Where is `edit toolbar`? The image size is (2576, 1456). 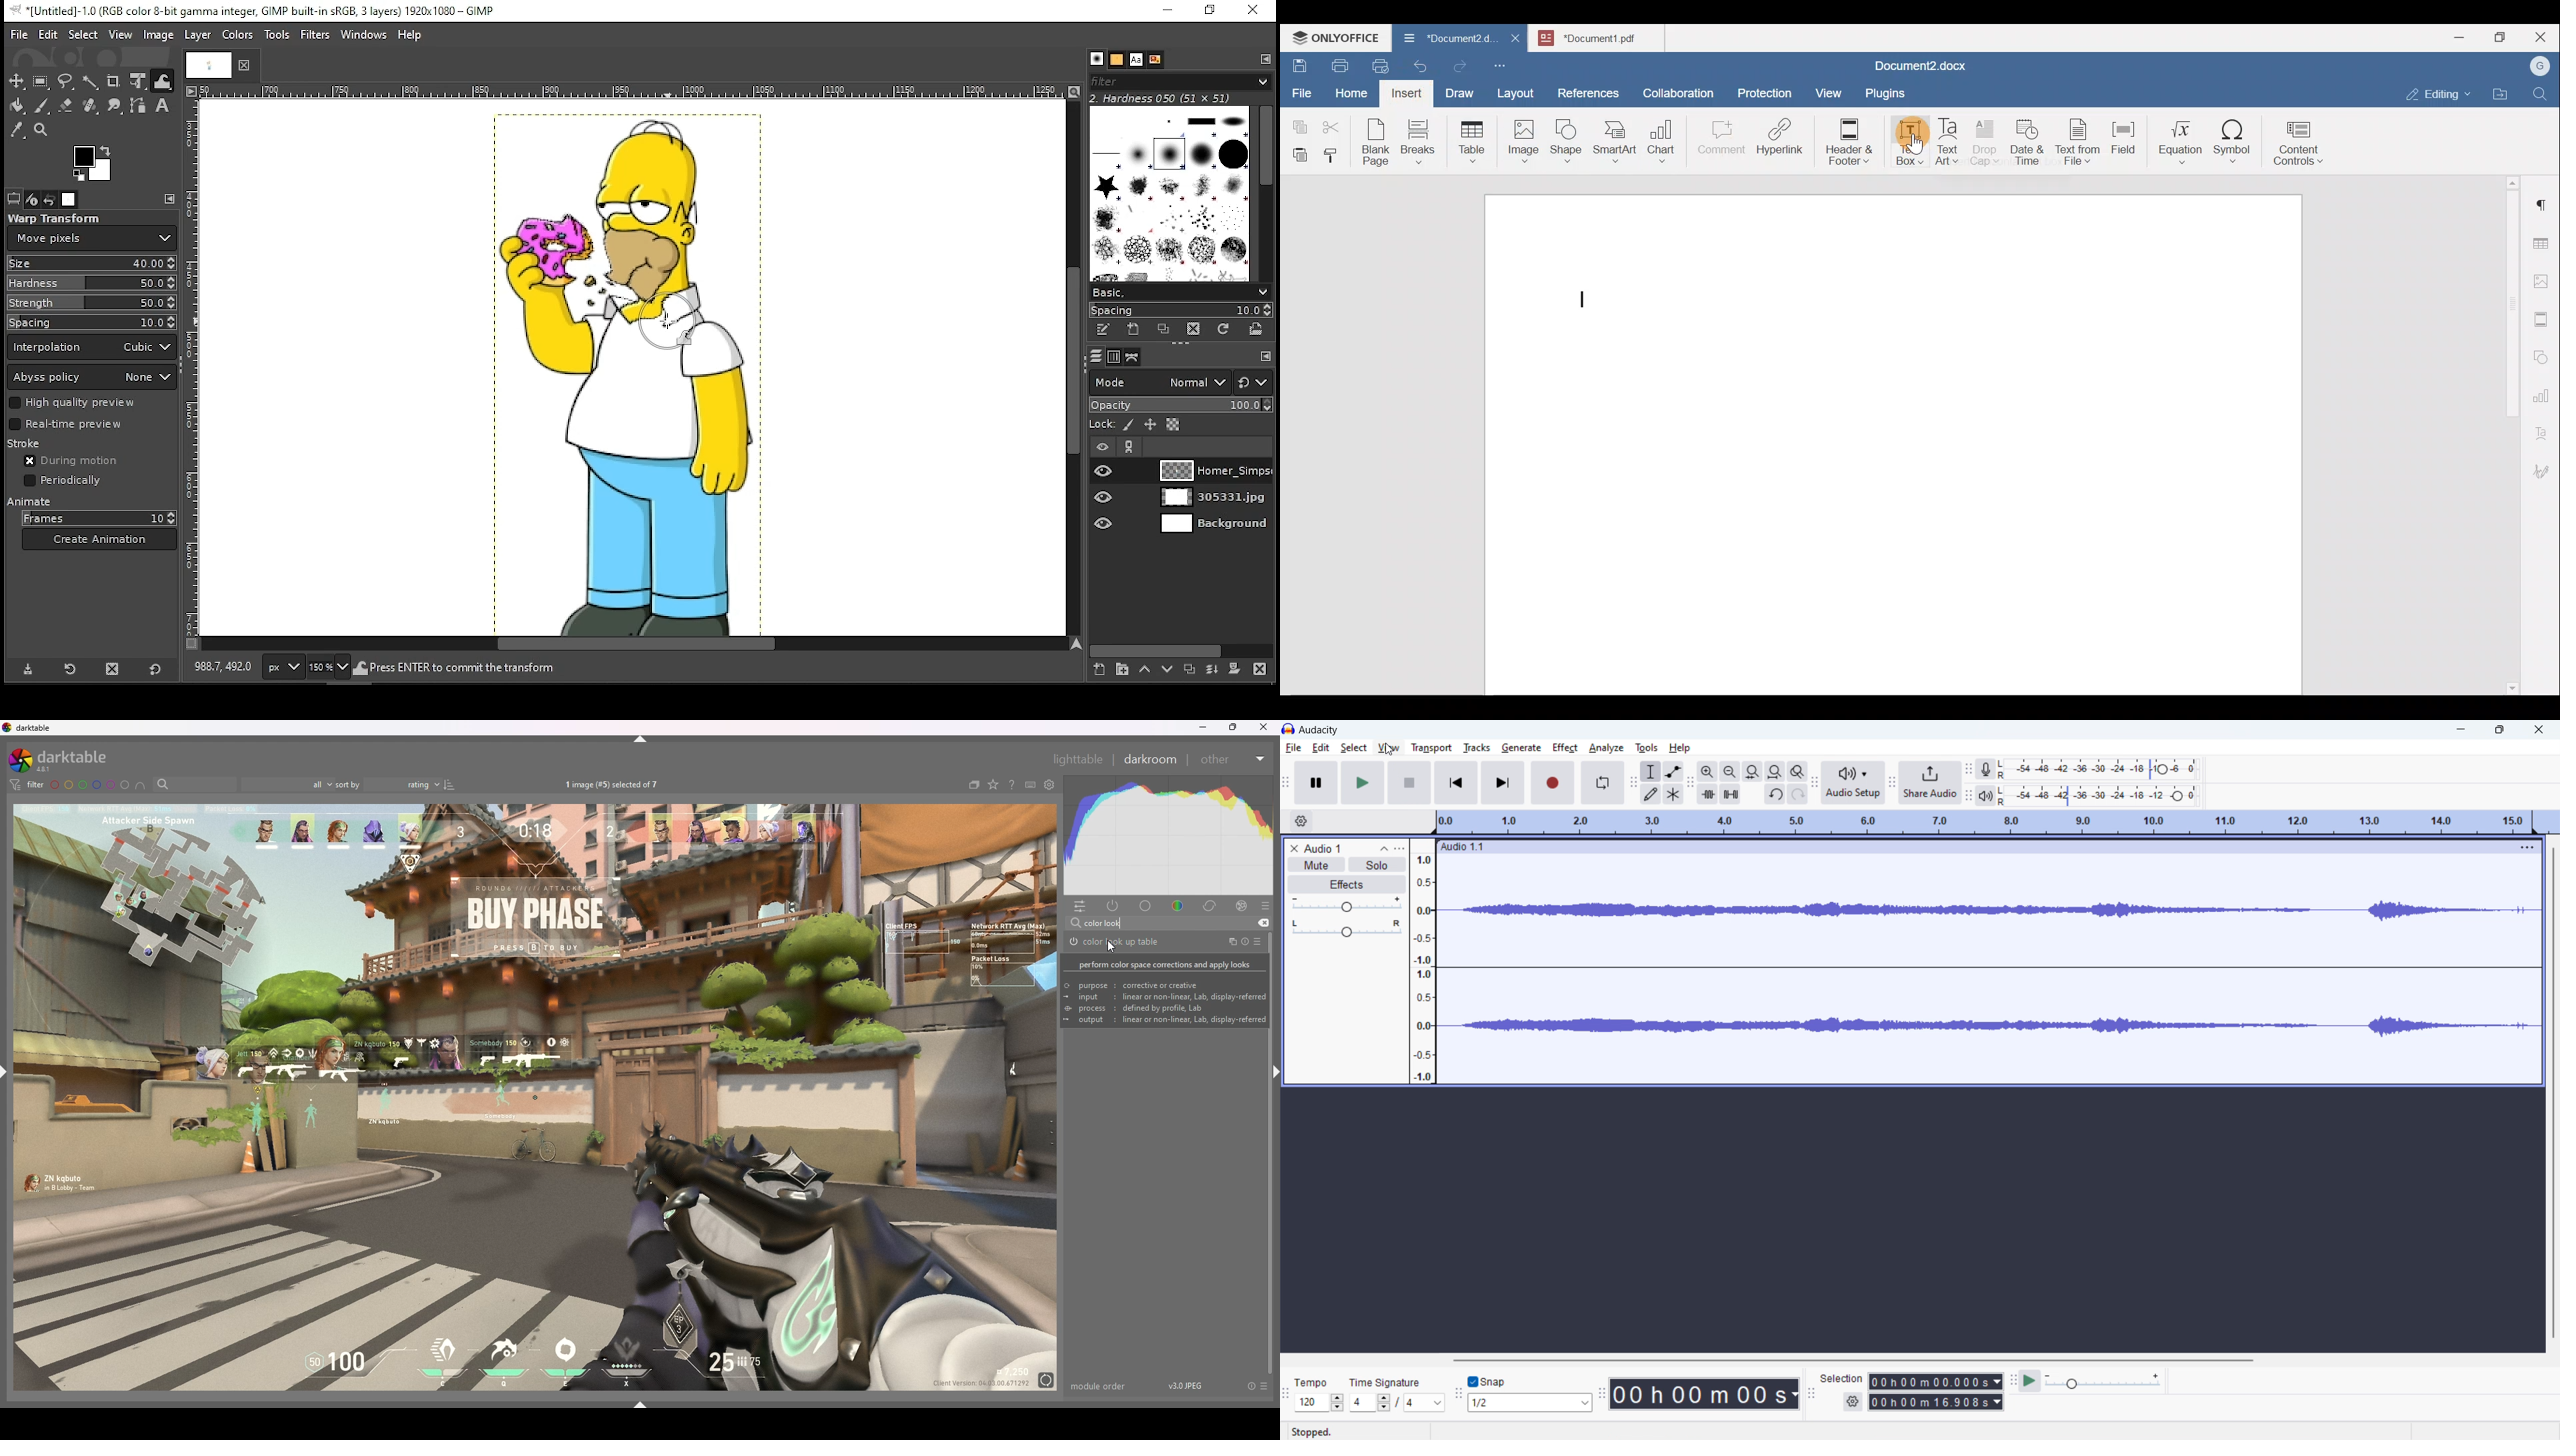 edit toolbar is located at coordinates (1690, 781).